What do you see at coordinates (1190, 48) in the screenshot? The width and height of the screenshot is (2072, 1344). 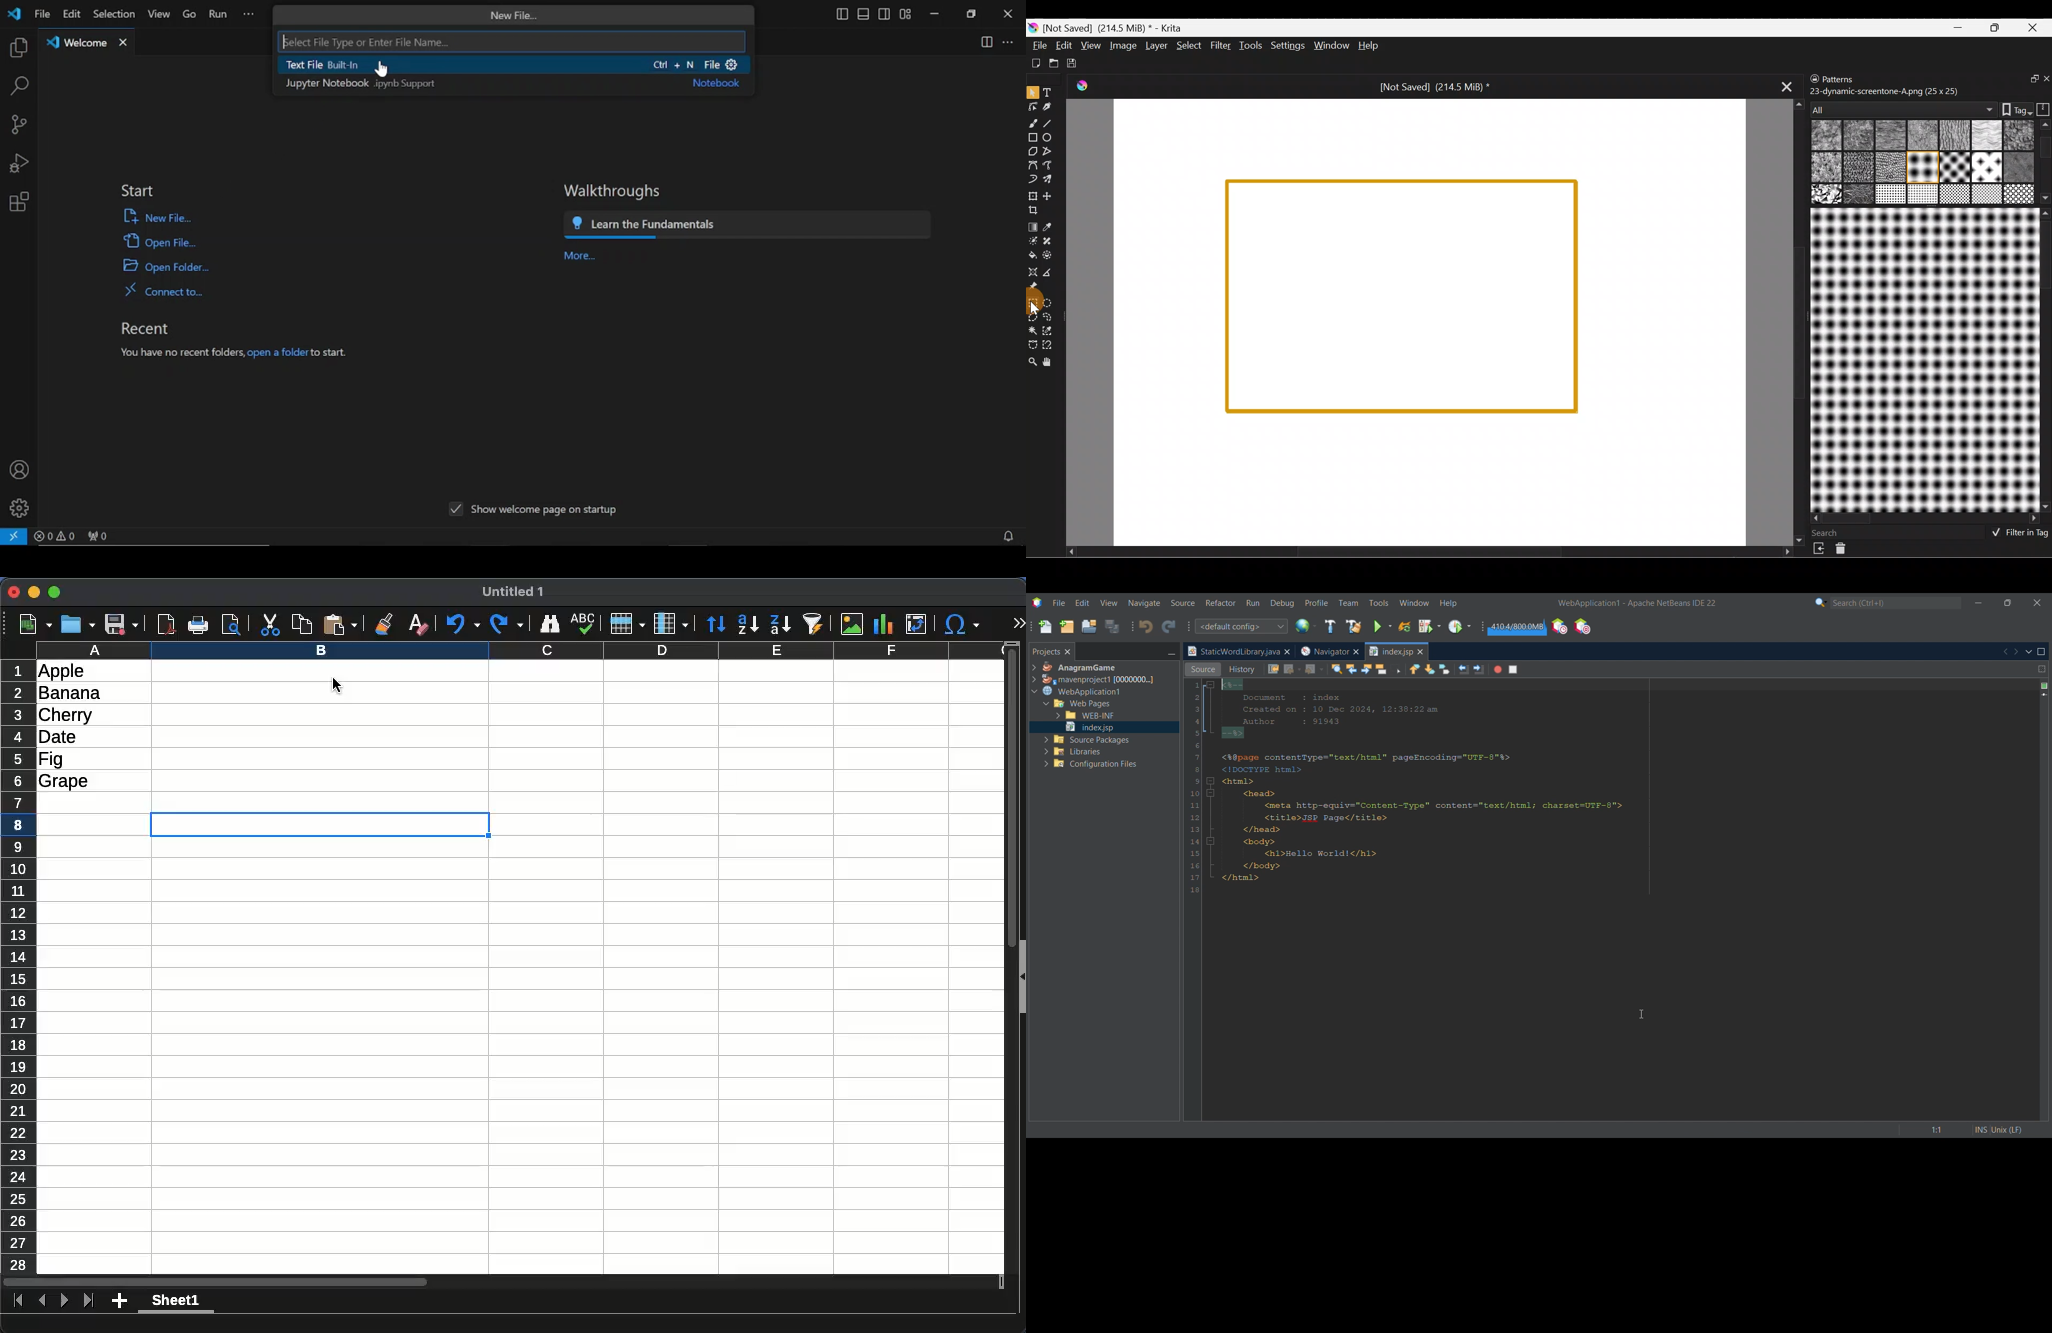 I see `Select` at bounding box center [1190, 48].